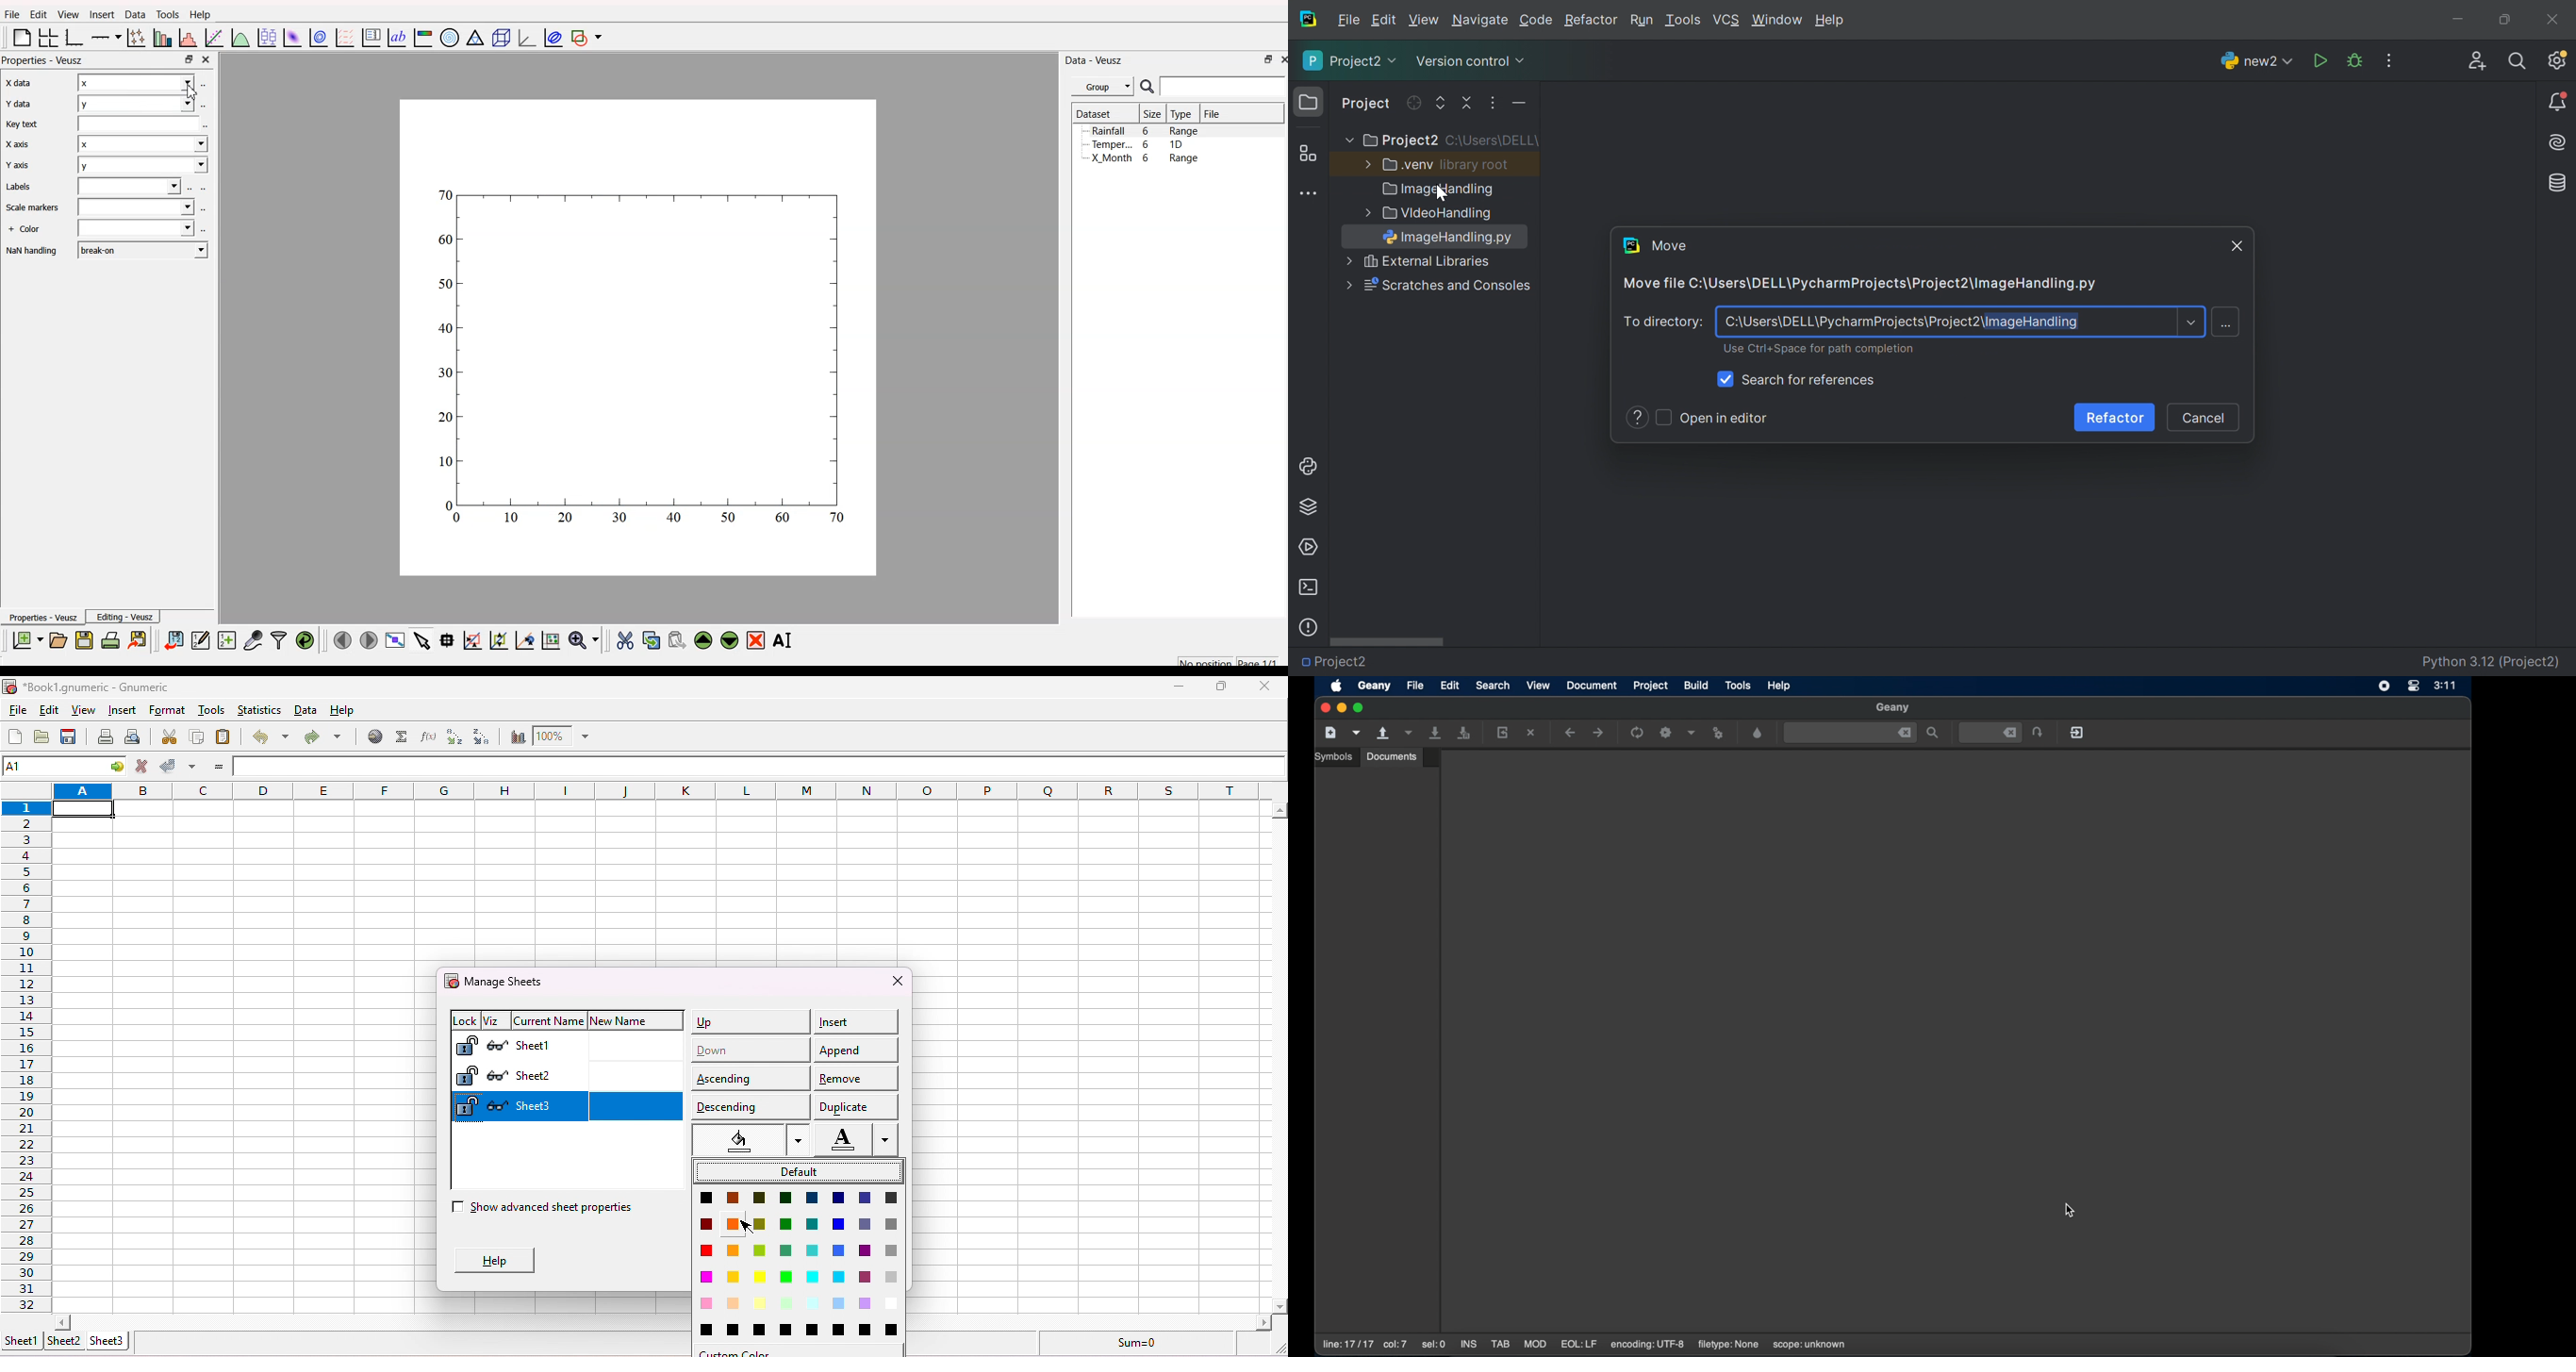 This screenshot has height=1372, width=2576. I want to click on Run, so click(1642, 21).